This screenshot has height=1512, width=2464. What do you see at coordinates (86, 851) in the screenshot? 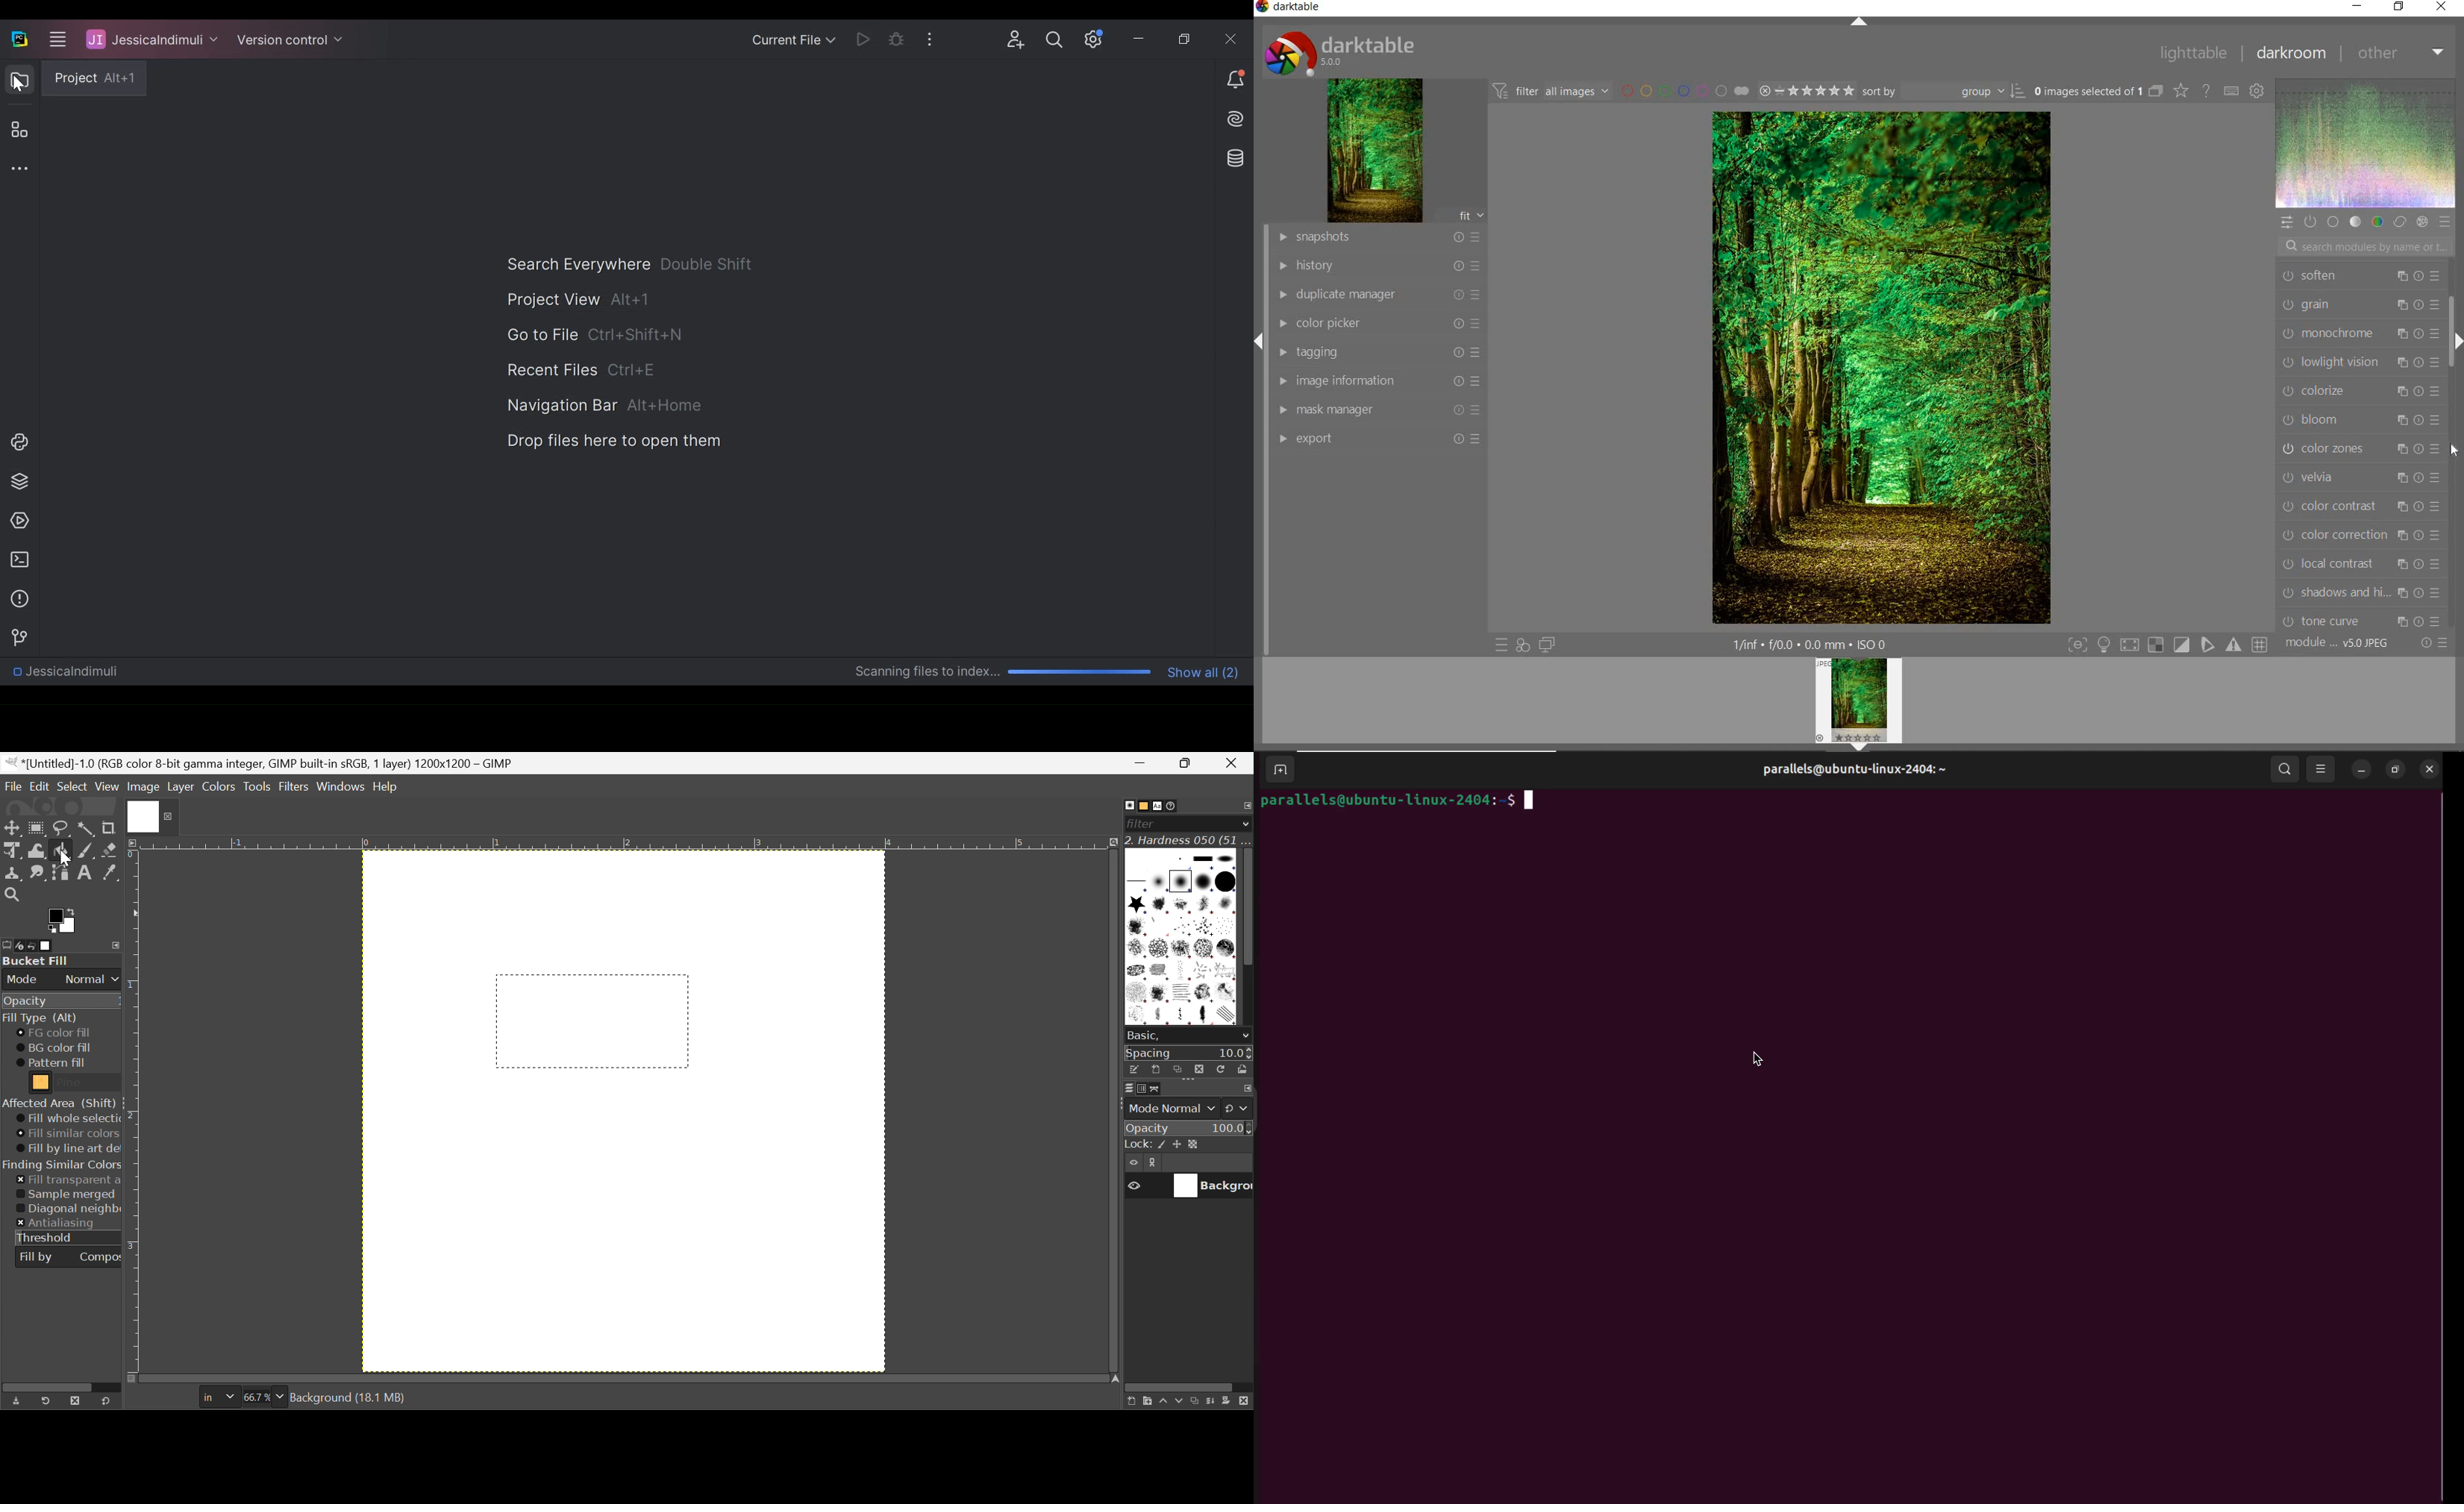
I see `Paintbrush Tool` at bounding box center [86, 851].